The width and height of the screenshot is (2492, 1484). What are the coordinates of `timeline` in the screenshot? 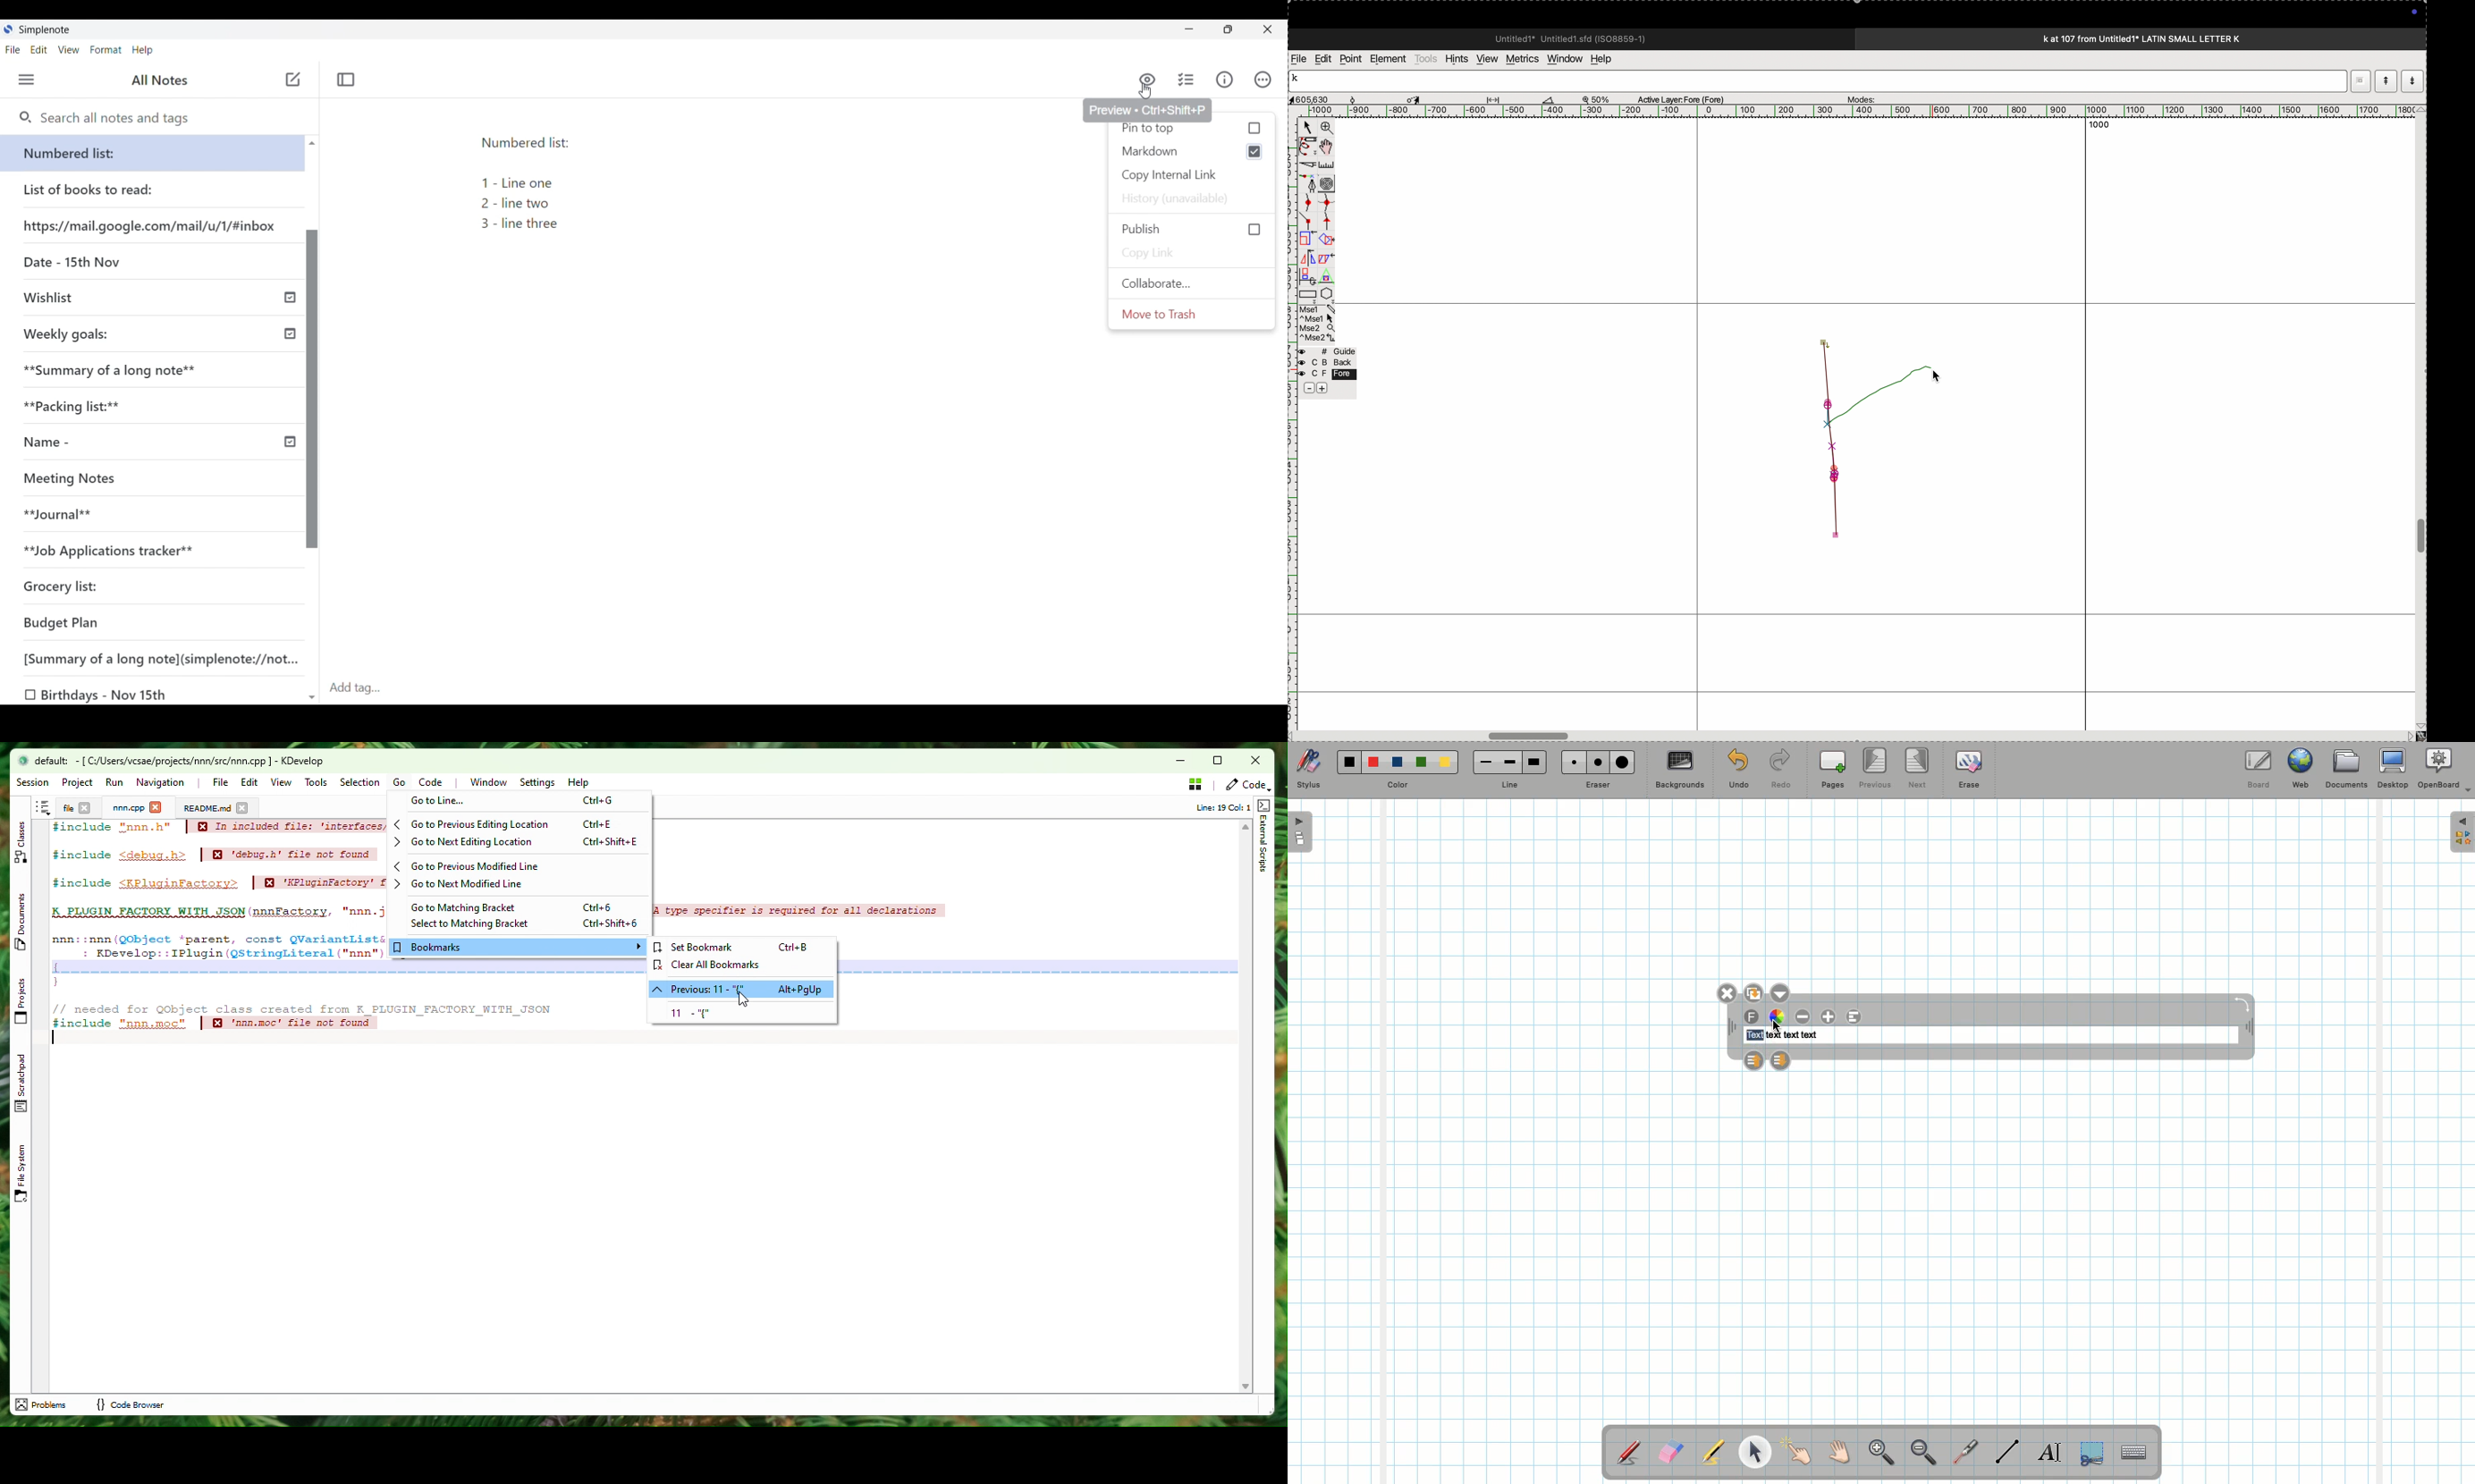 It's located at (291, 441).